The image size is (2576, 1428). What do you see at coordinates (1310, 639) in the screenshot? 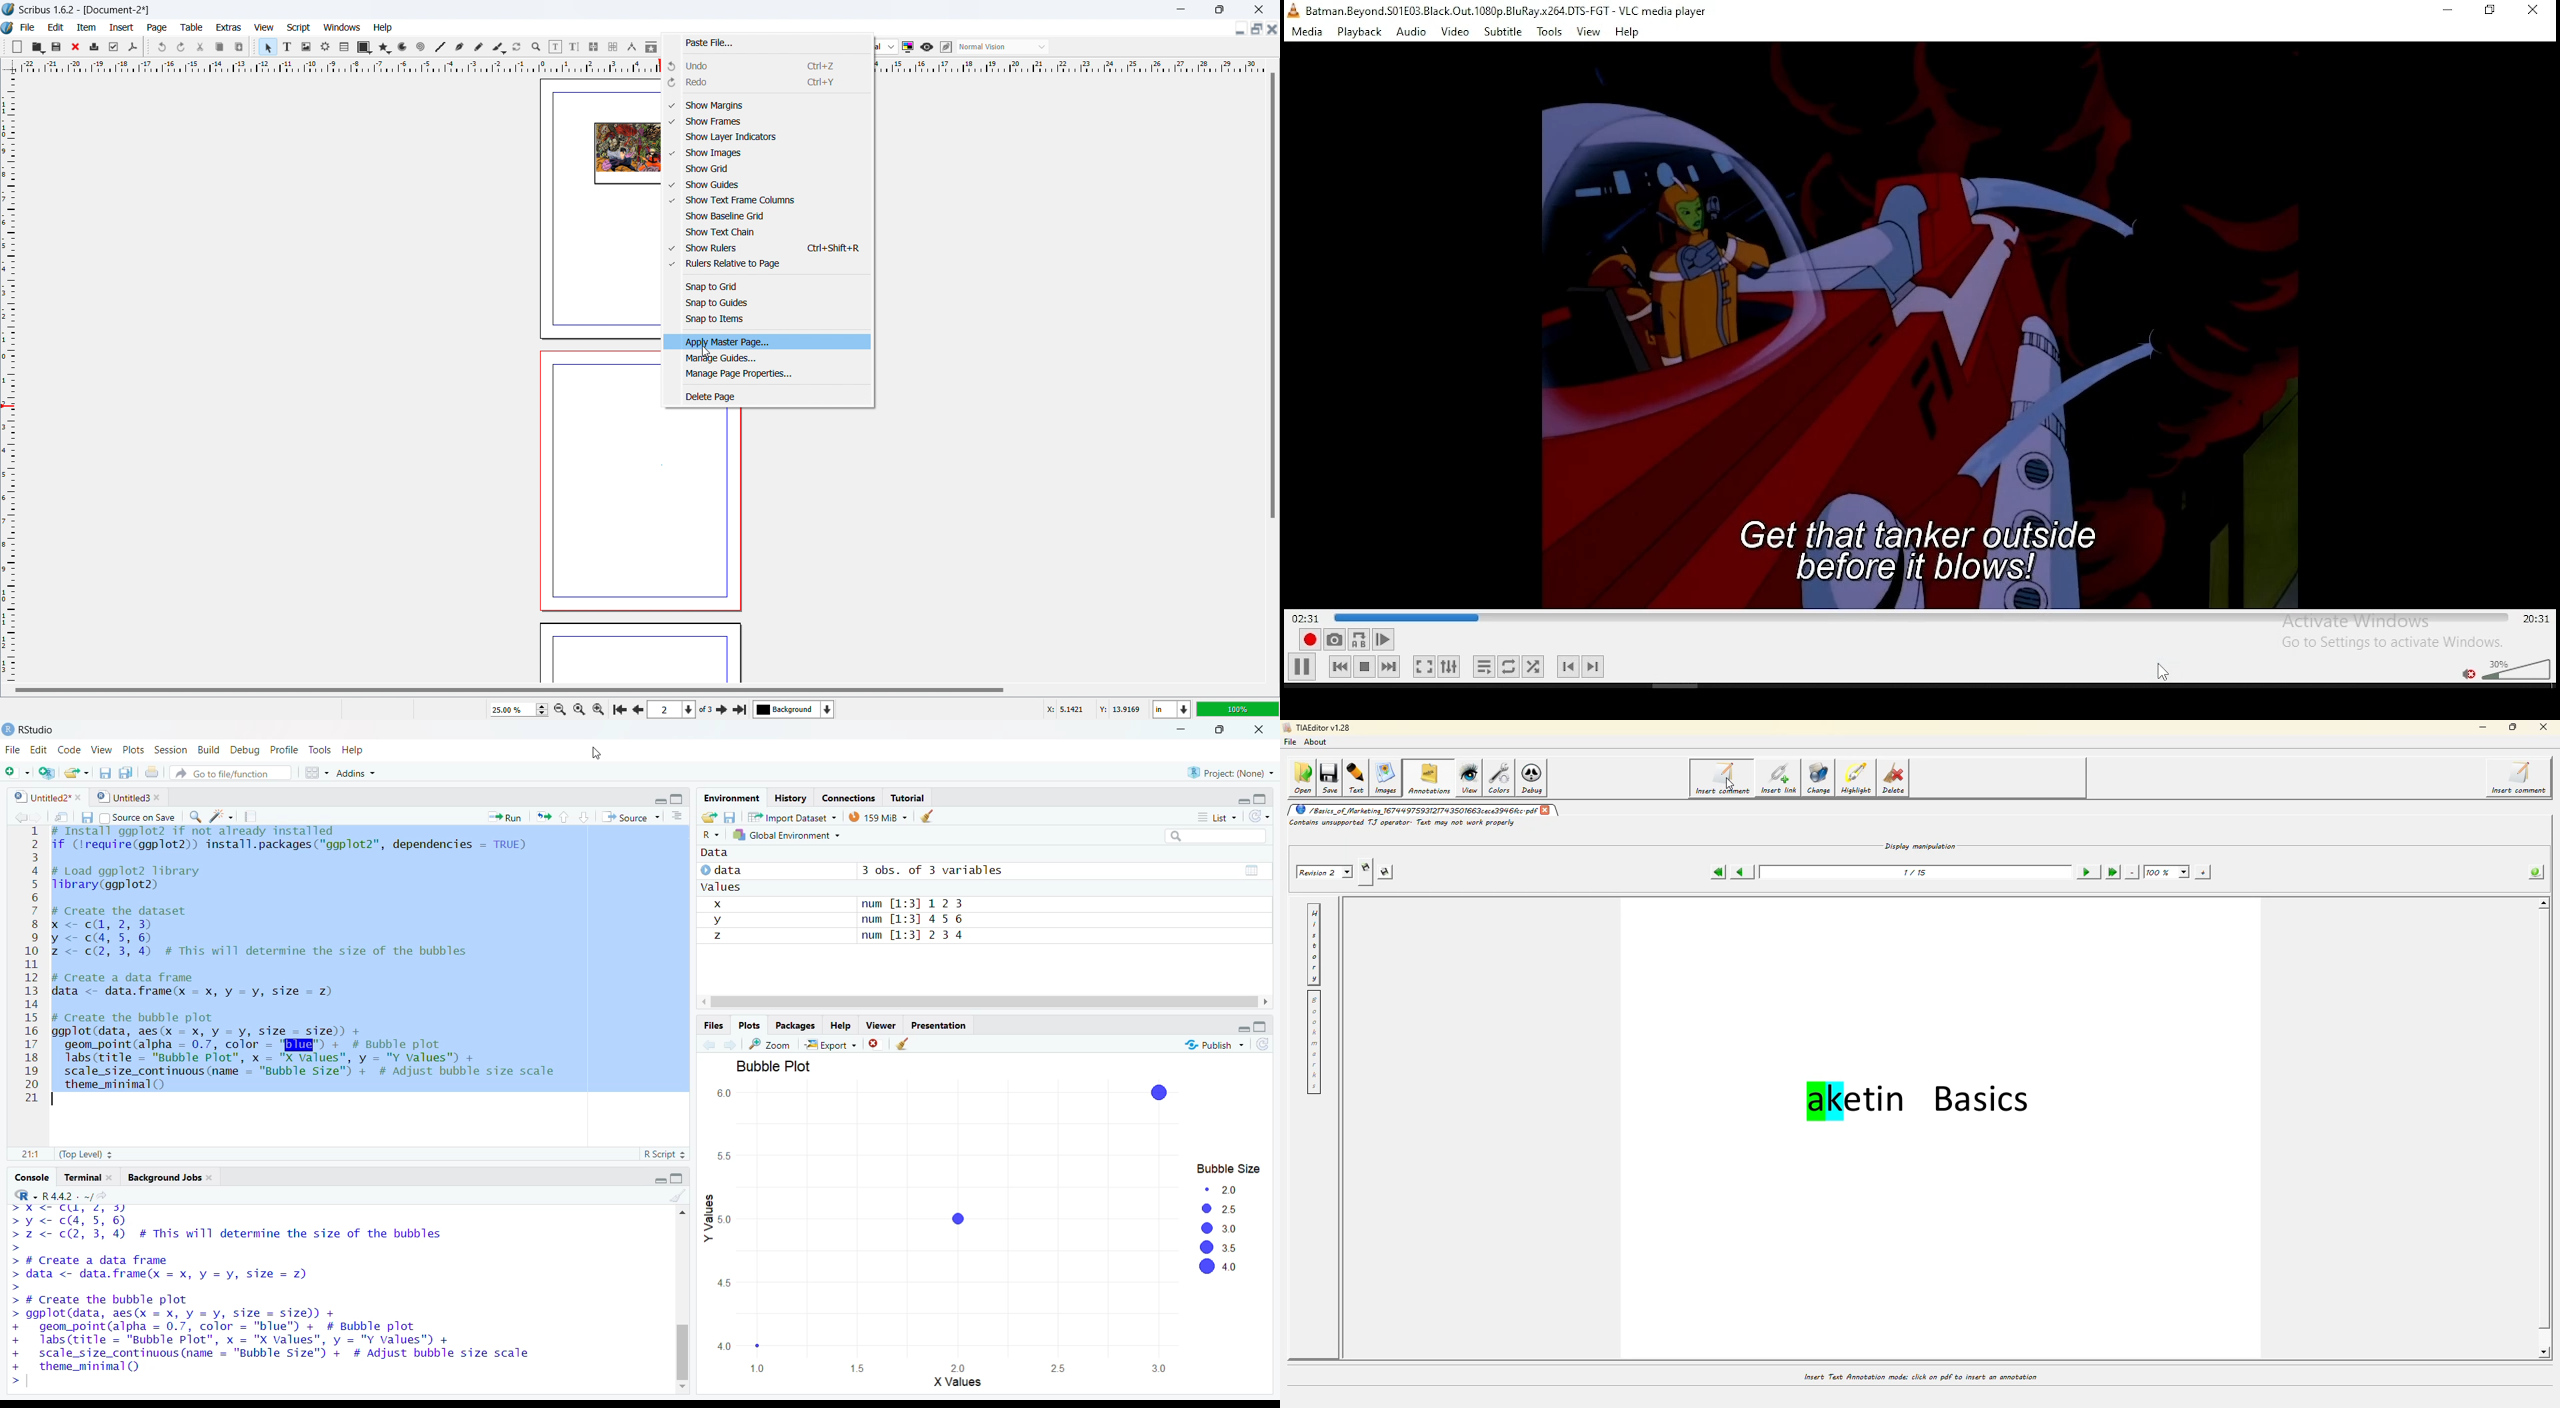
I see `record` at bounding box center [1310, 639].